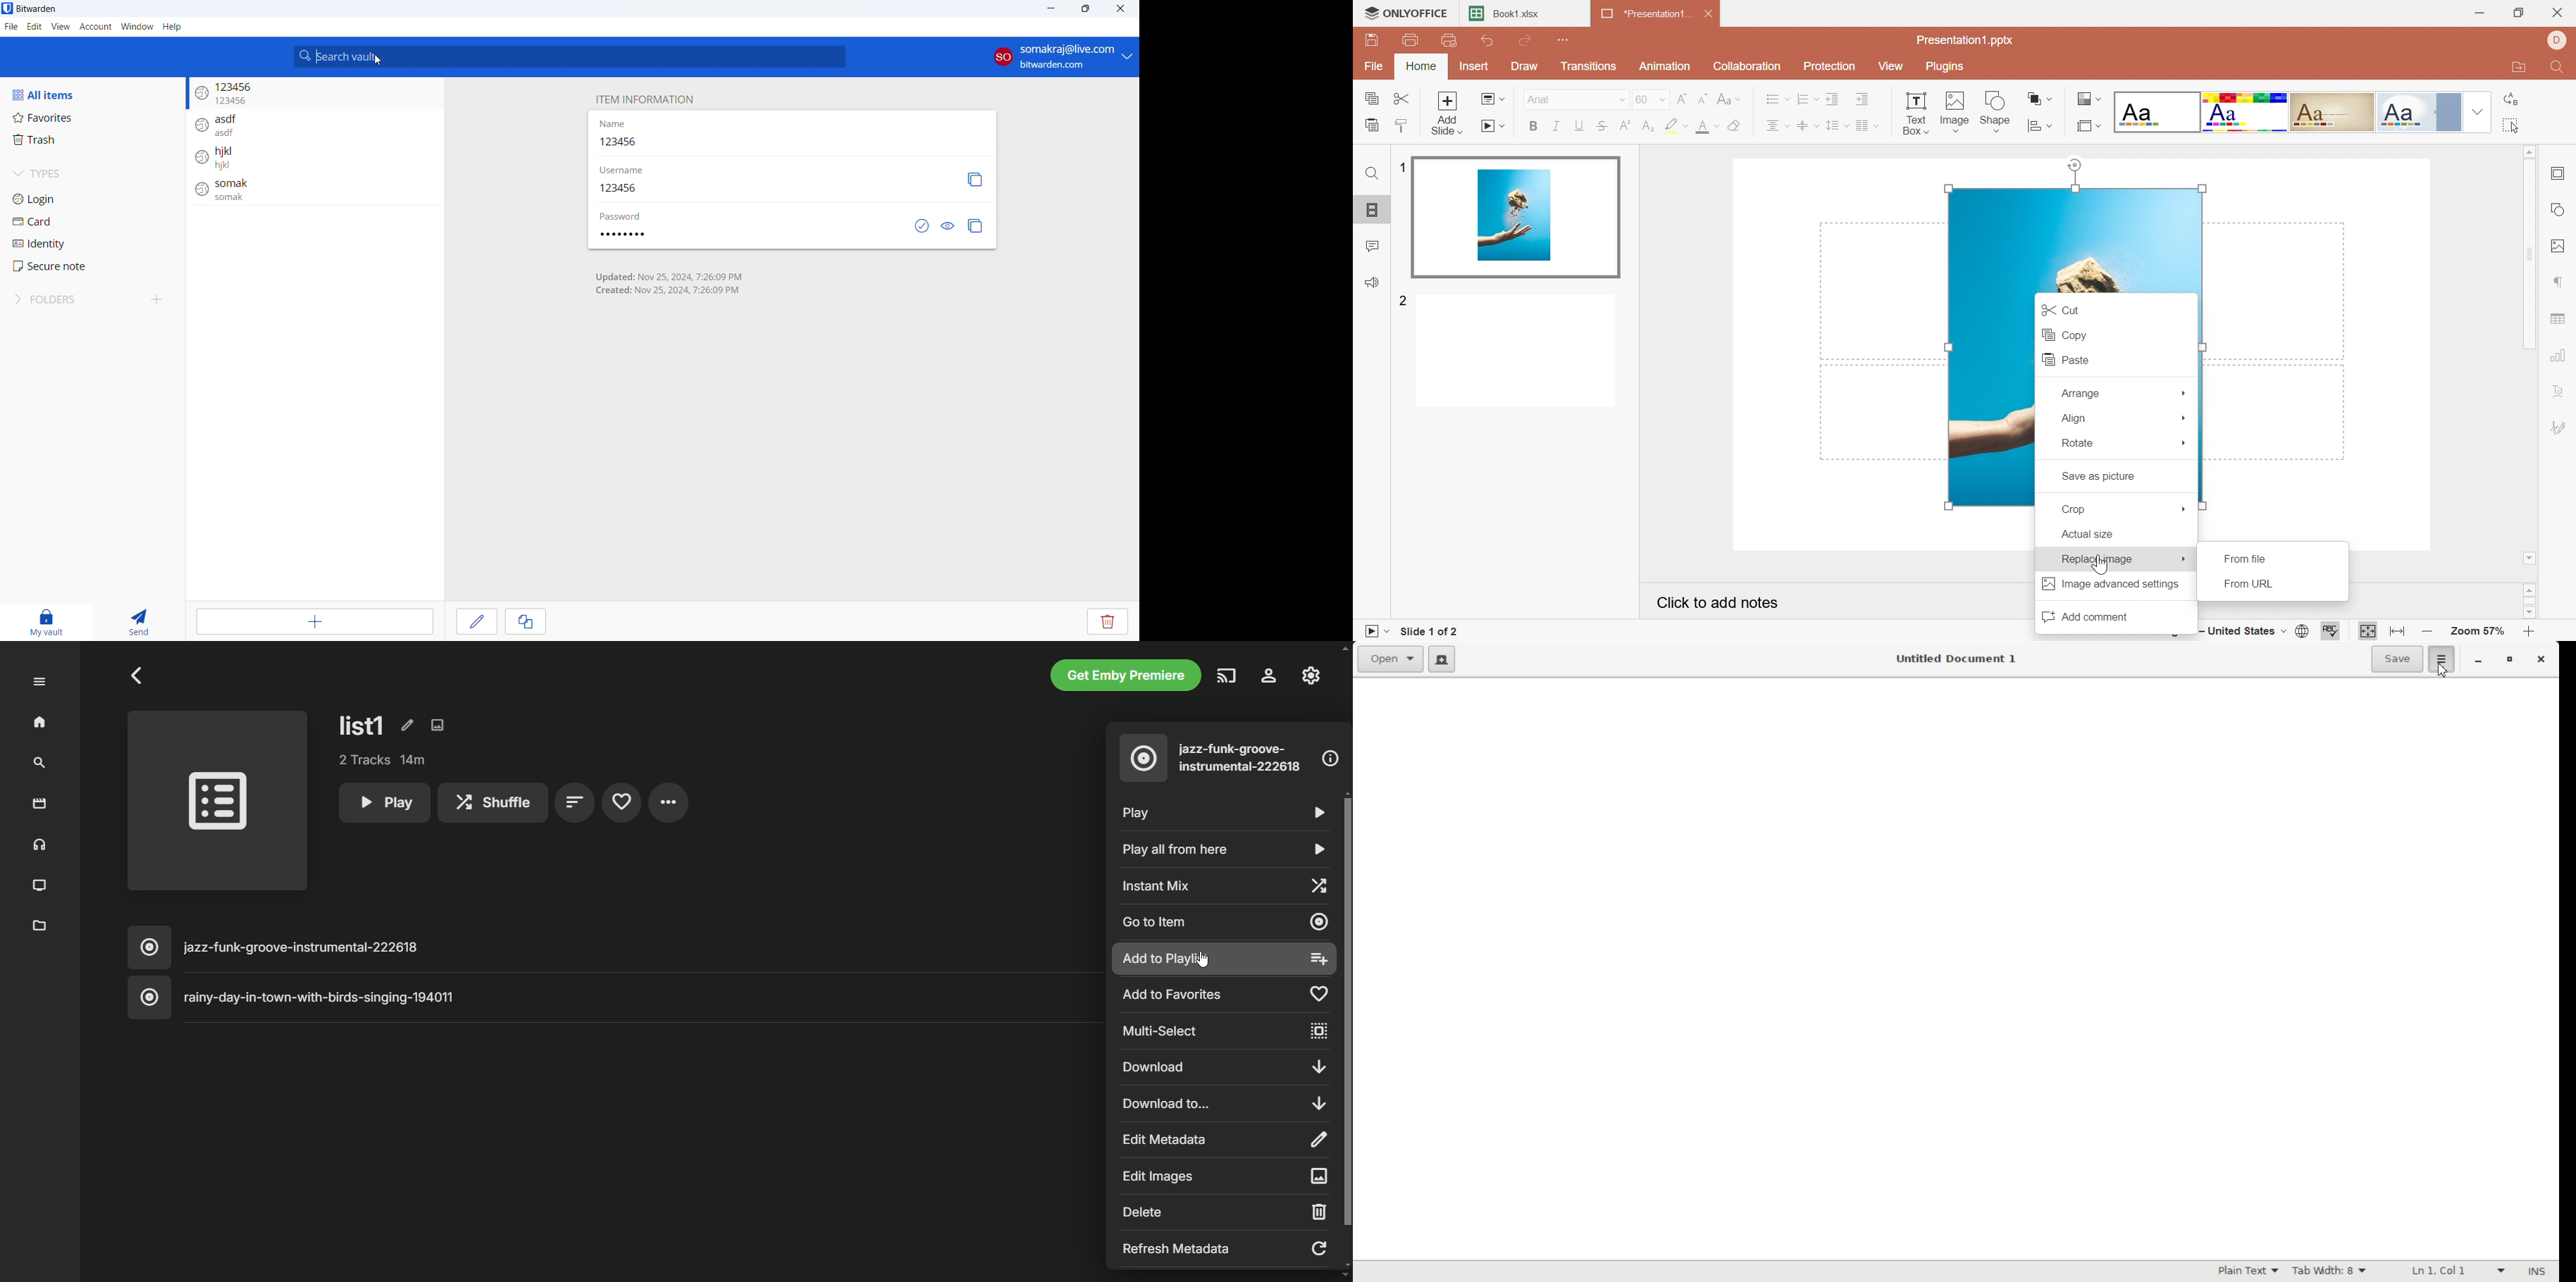  What do you see at coordinates (2098, 477) in the screenshot?
I see `Save as picture` at bounding box center [2098, 477].